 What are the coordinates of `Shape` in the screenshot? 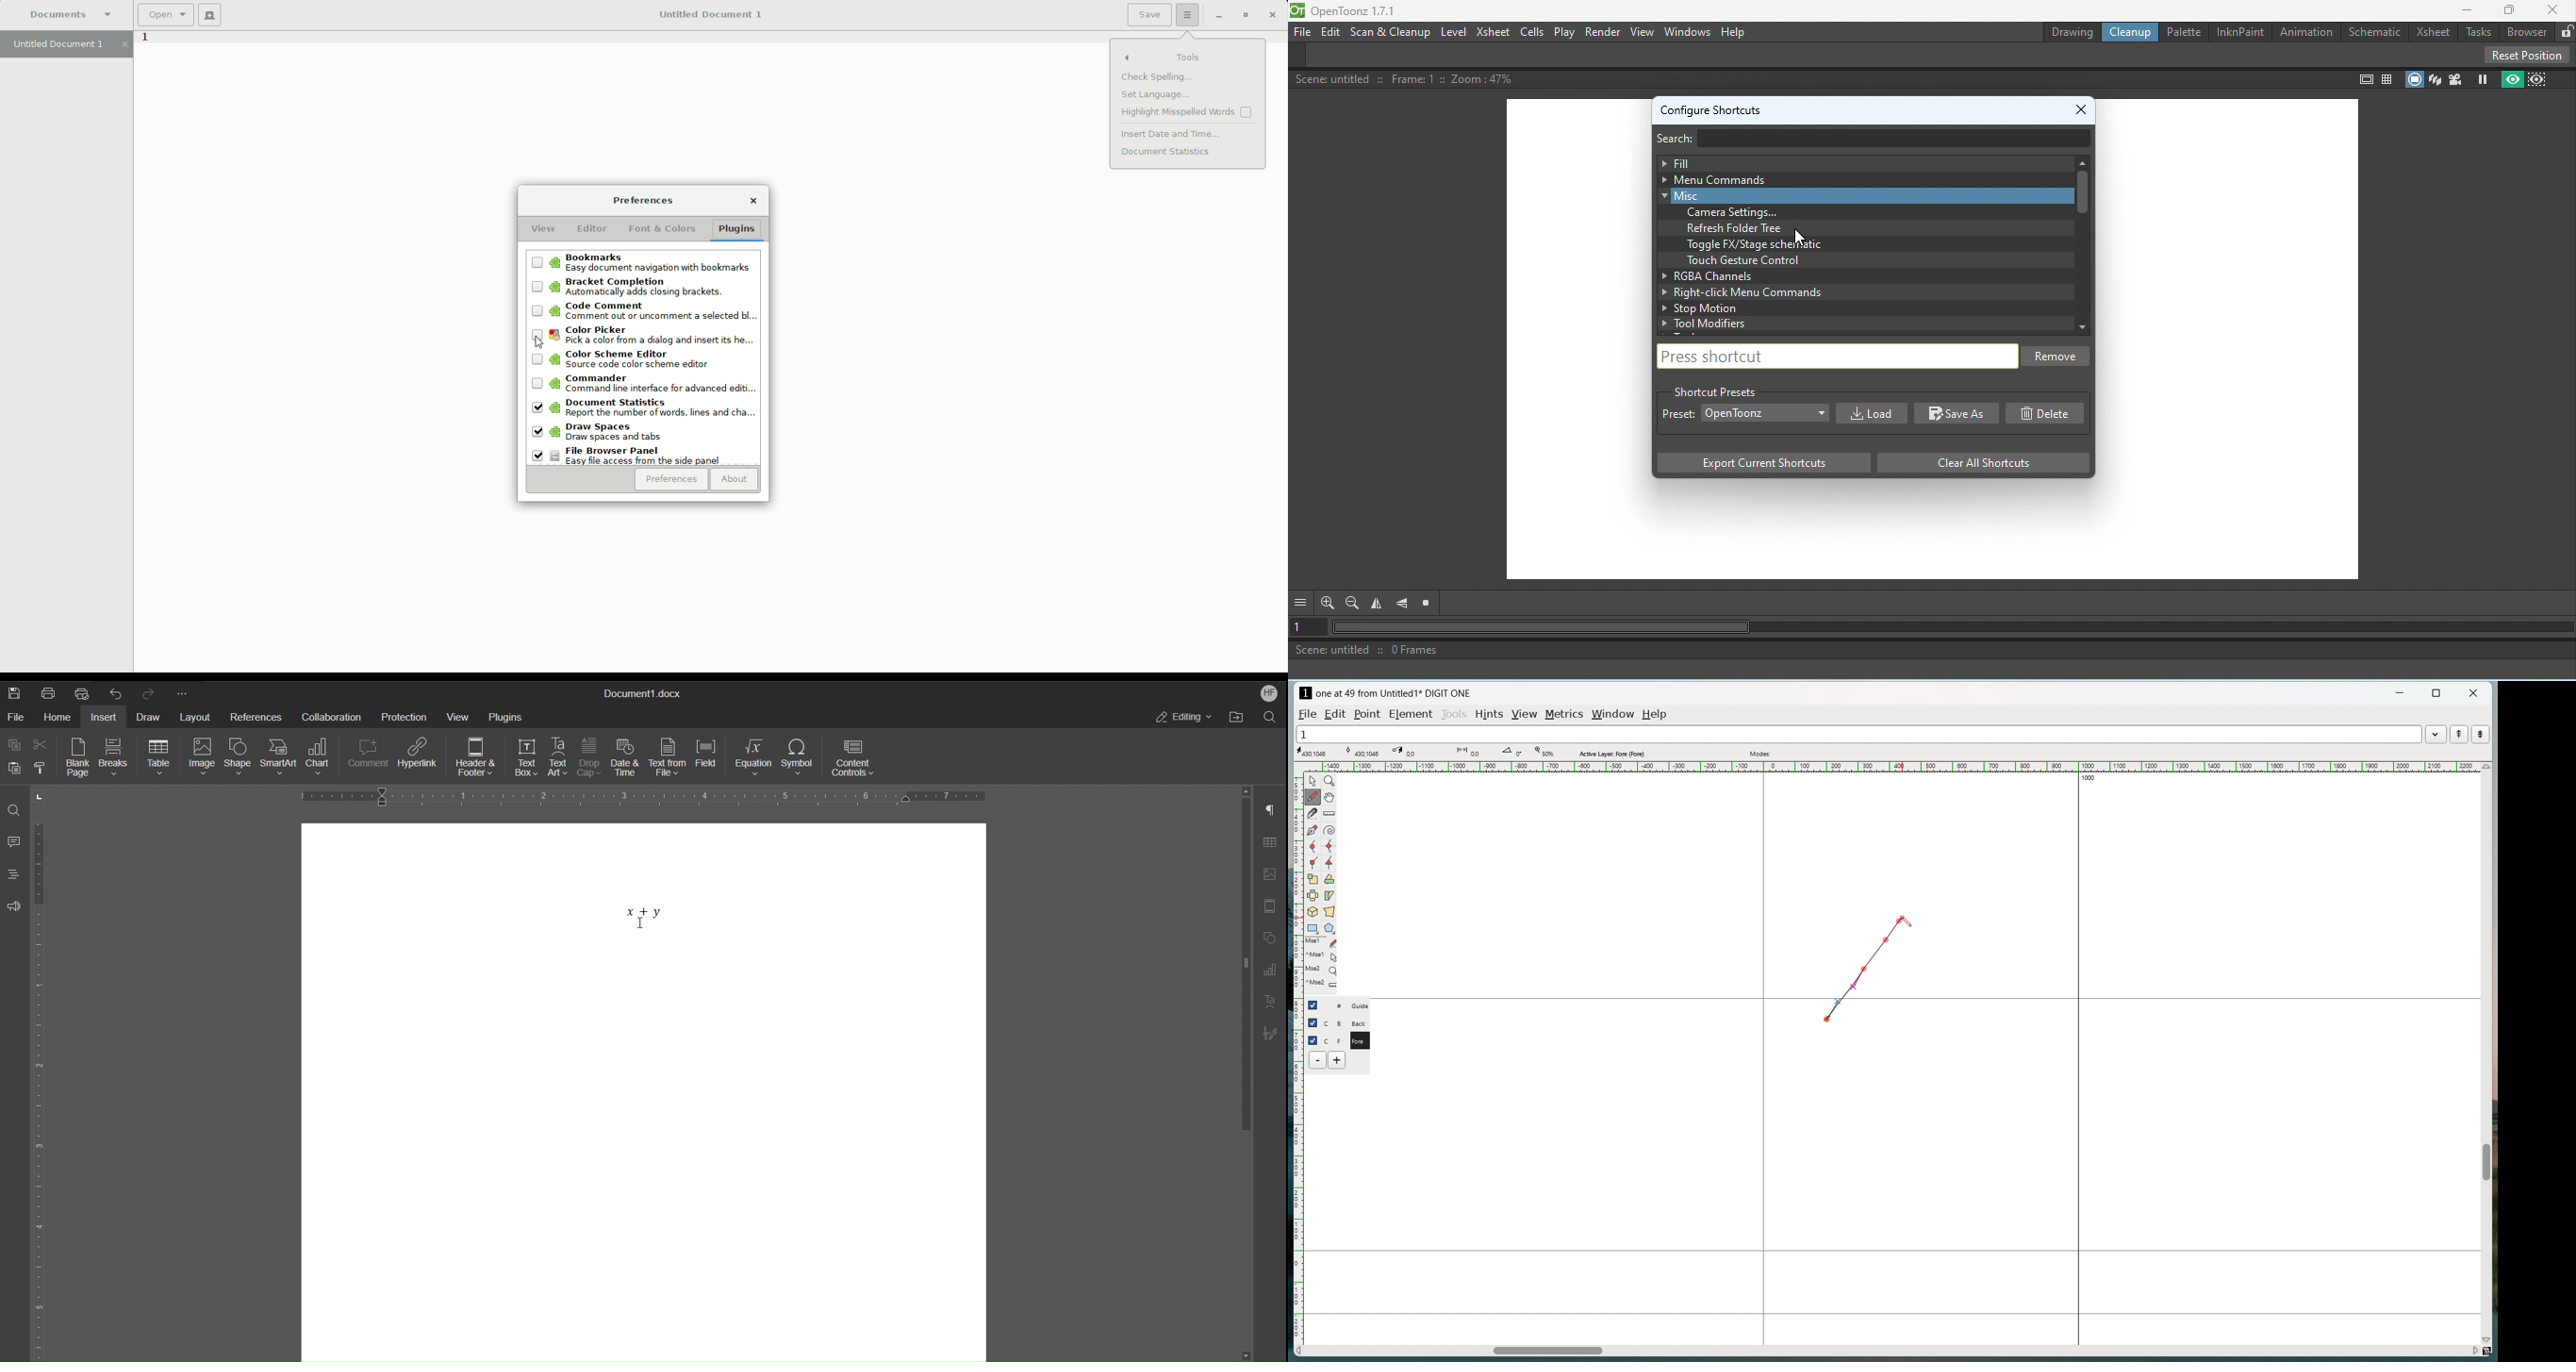 It's located at (237, 758).